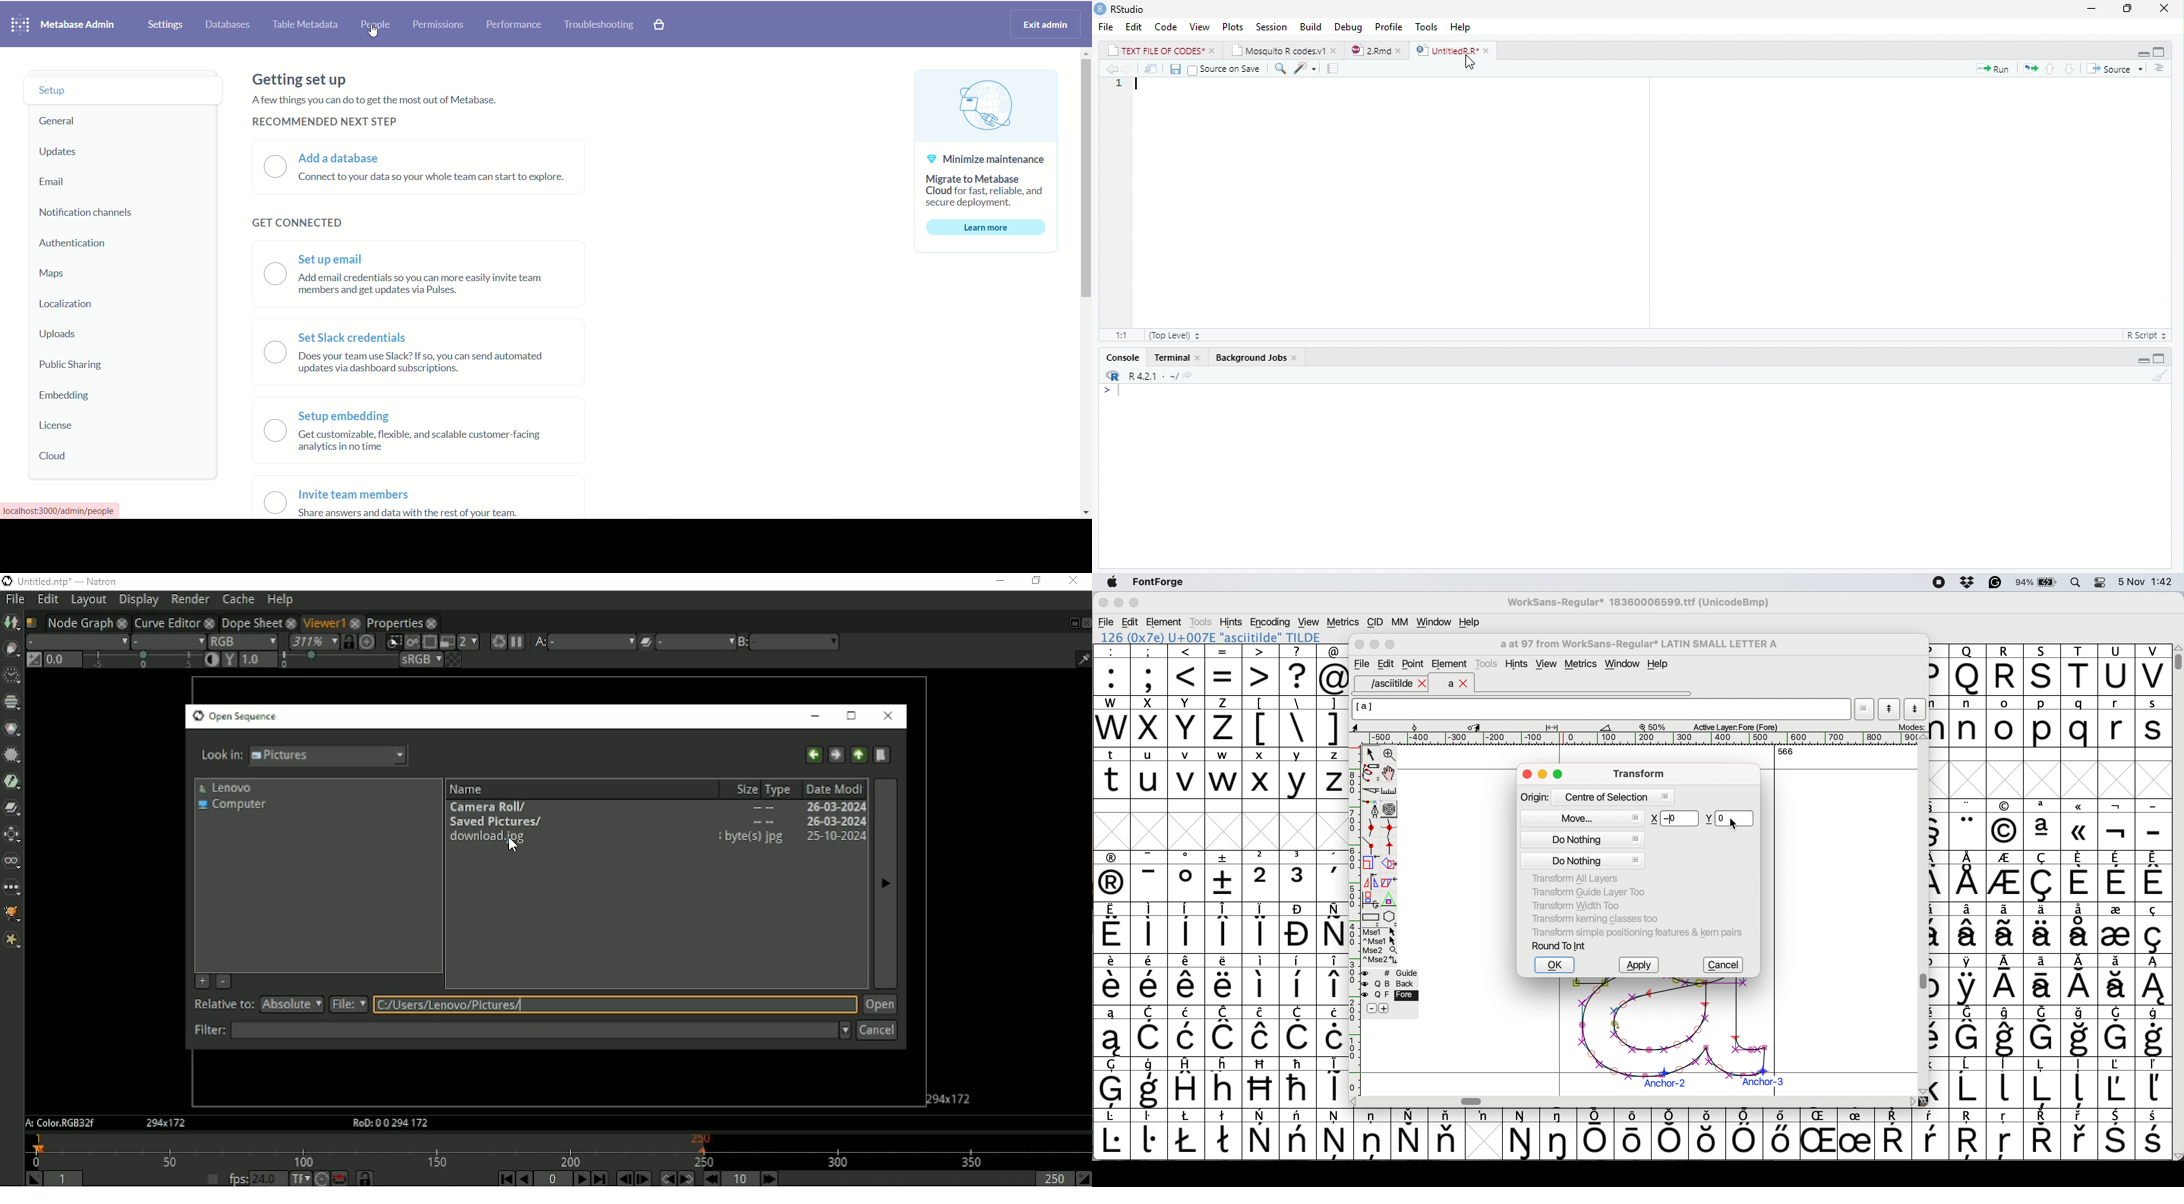 This screenshot has height=1204, width=2184. I want to click on symbol, so click(1261, 979).